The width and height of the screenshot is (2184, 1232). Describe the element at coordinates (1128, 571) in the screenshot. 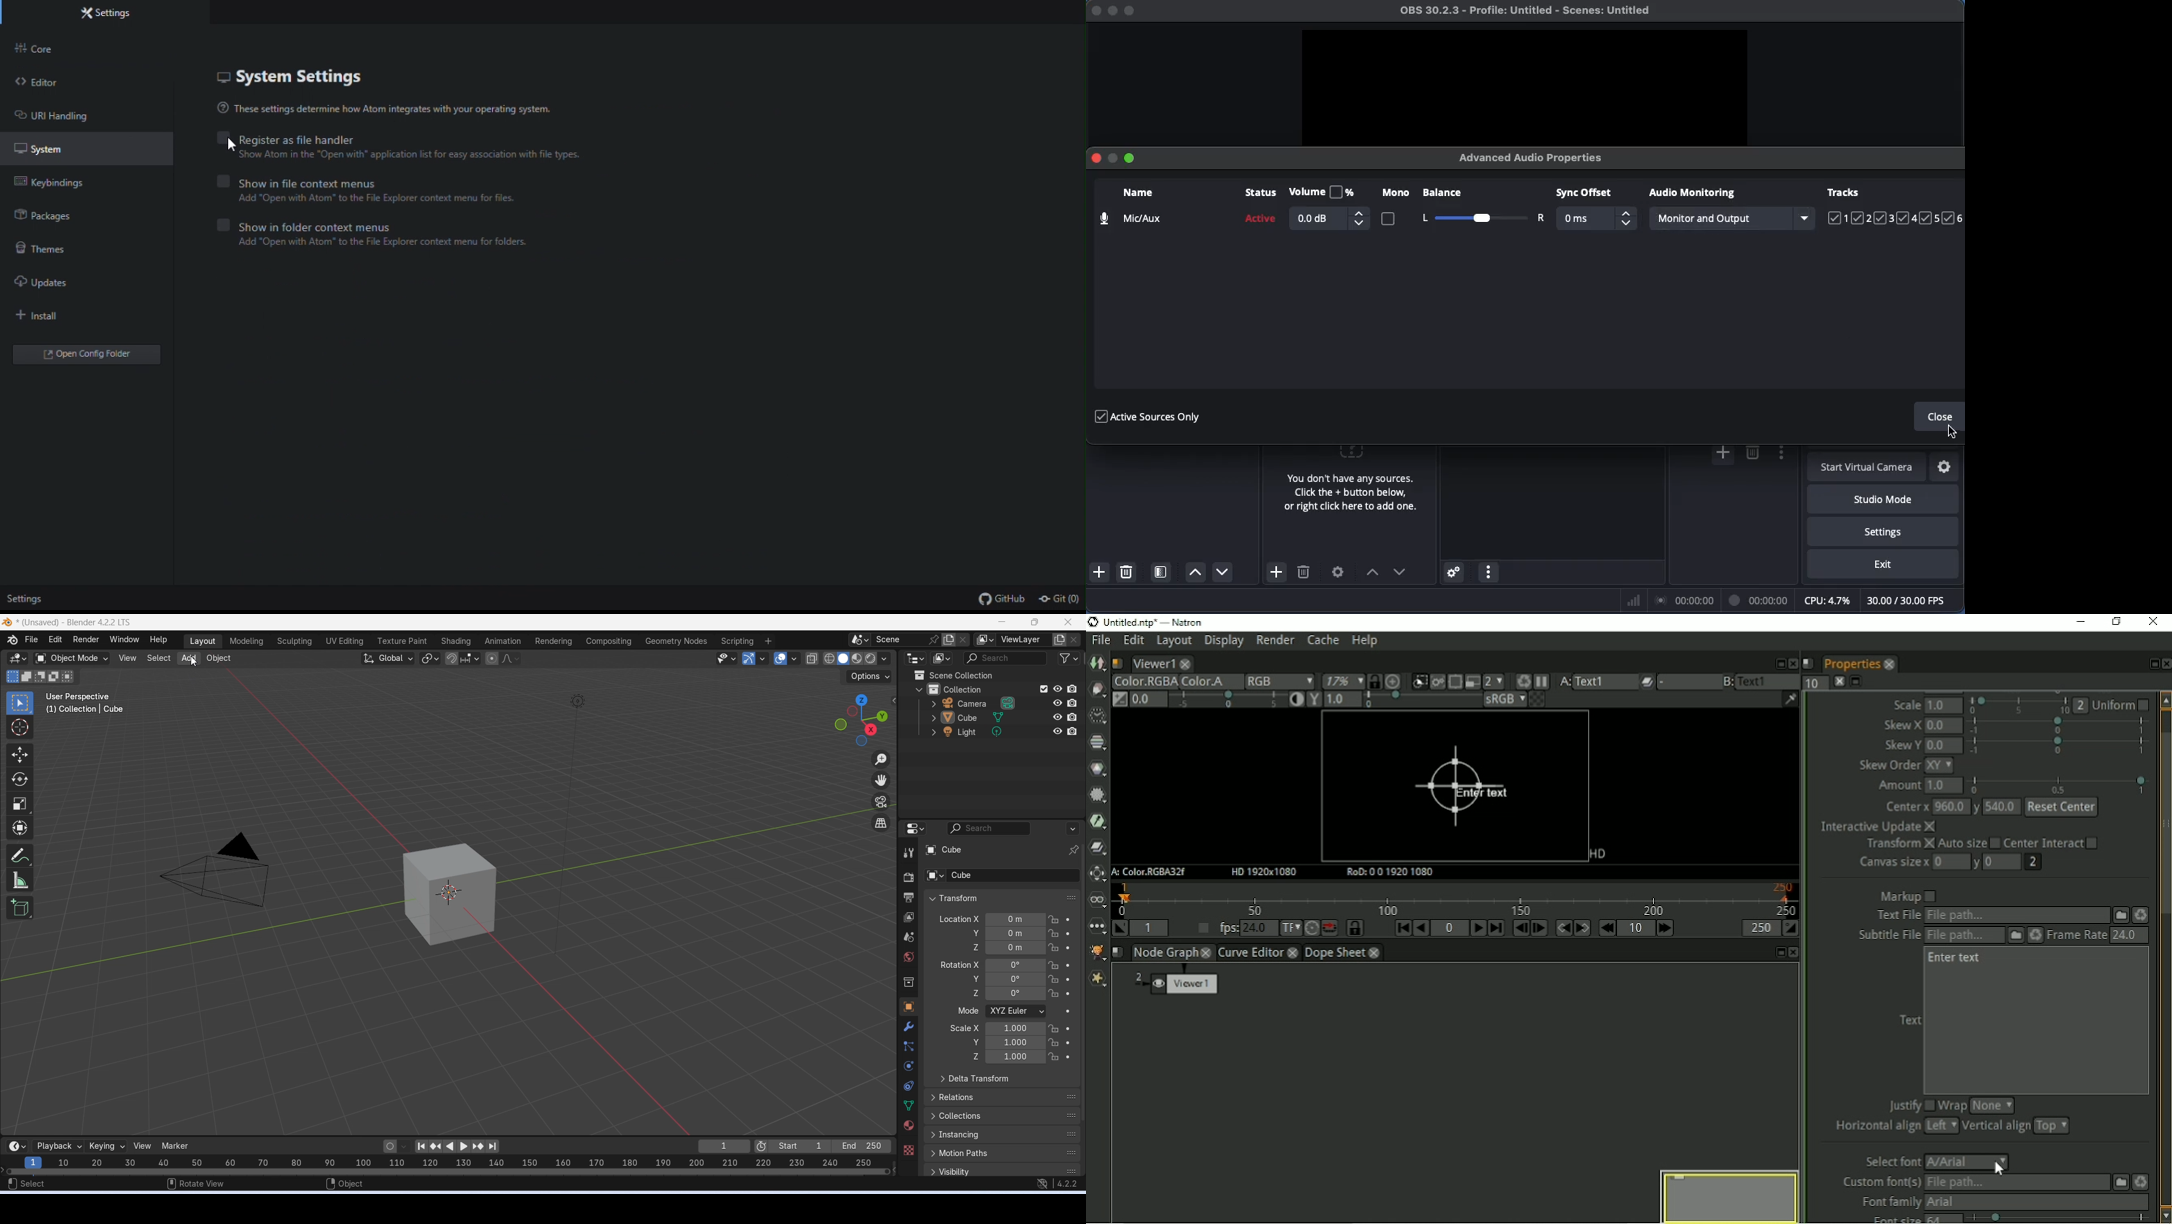

I see `Delete` at that location.